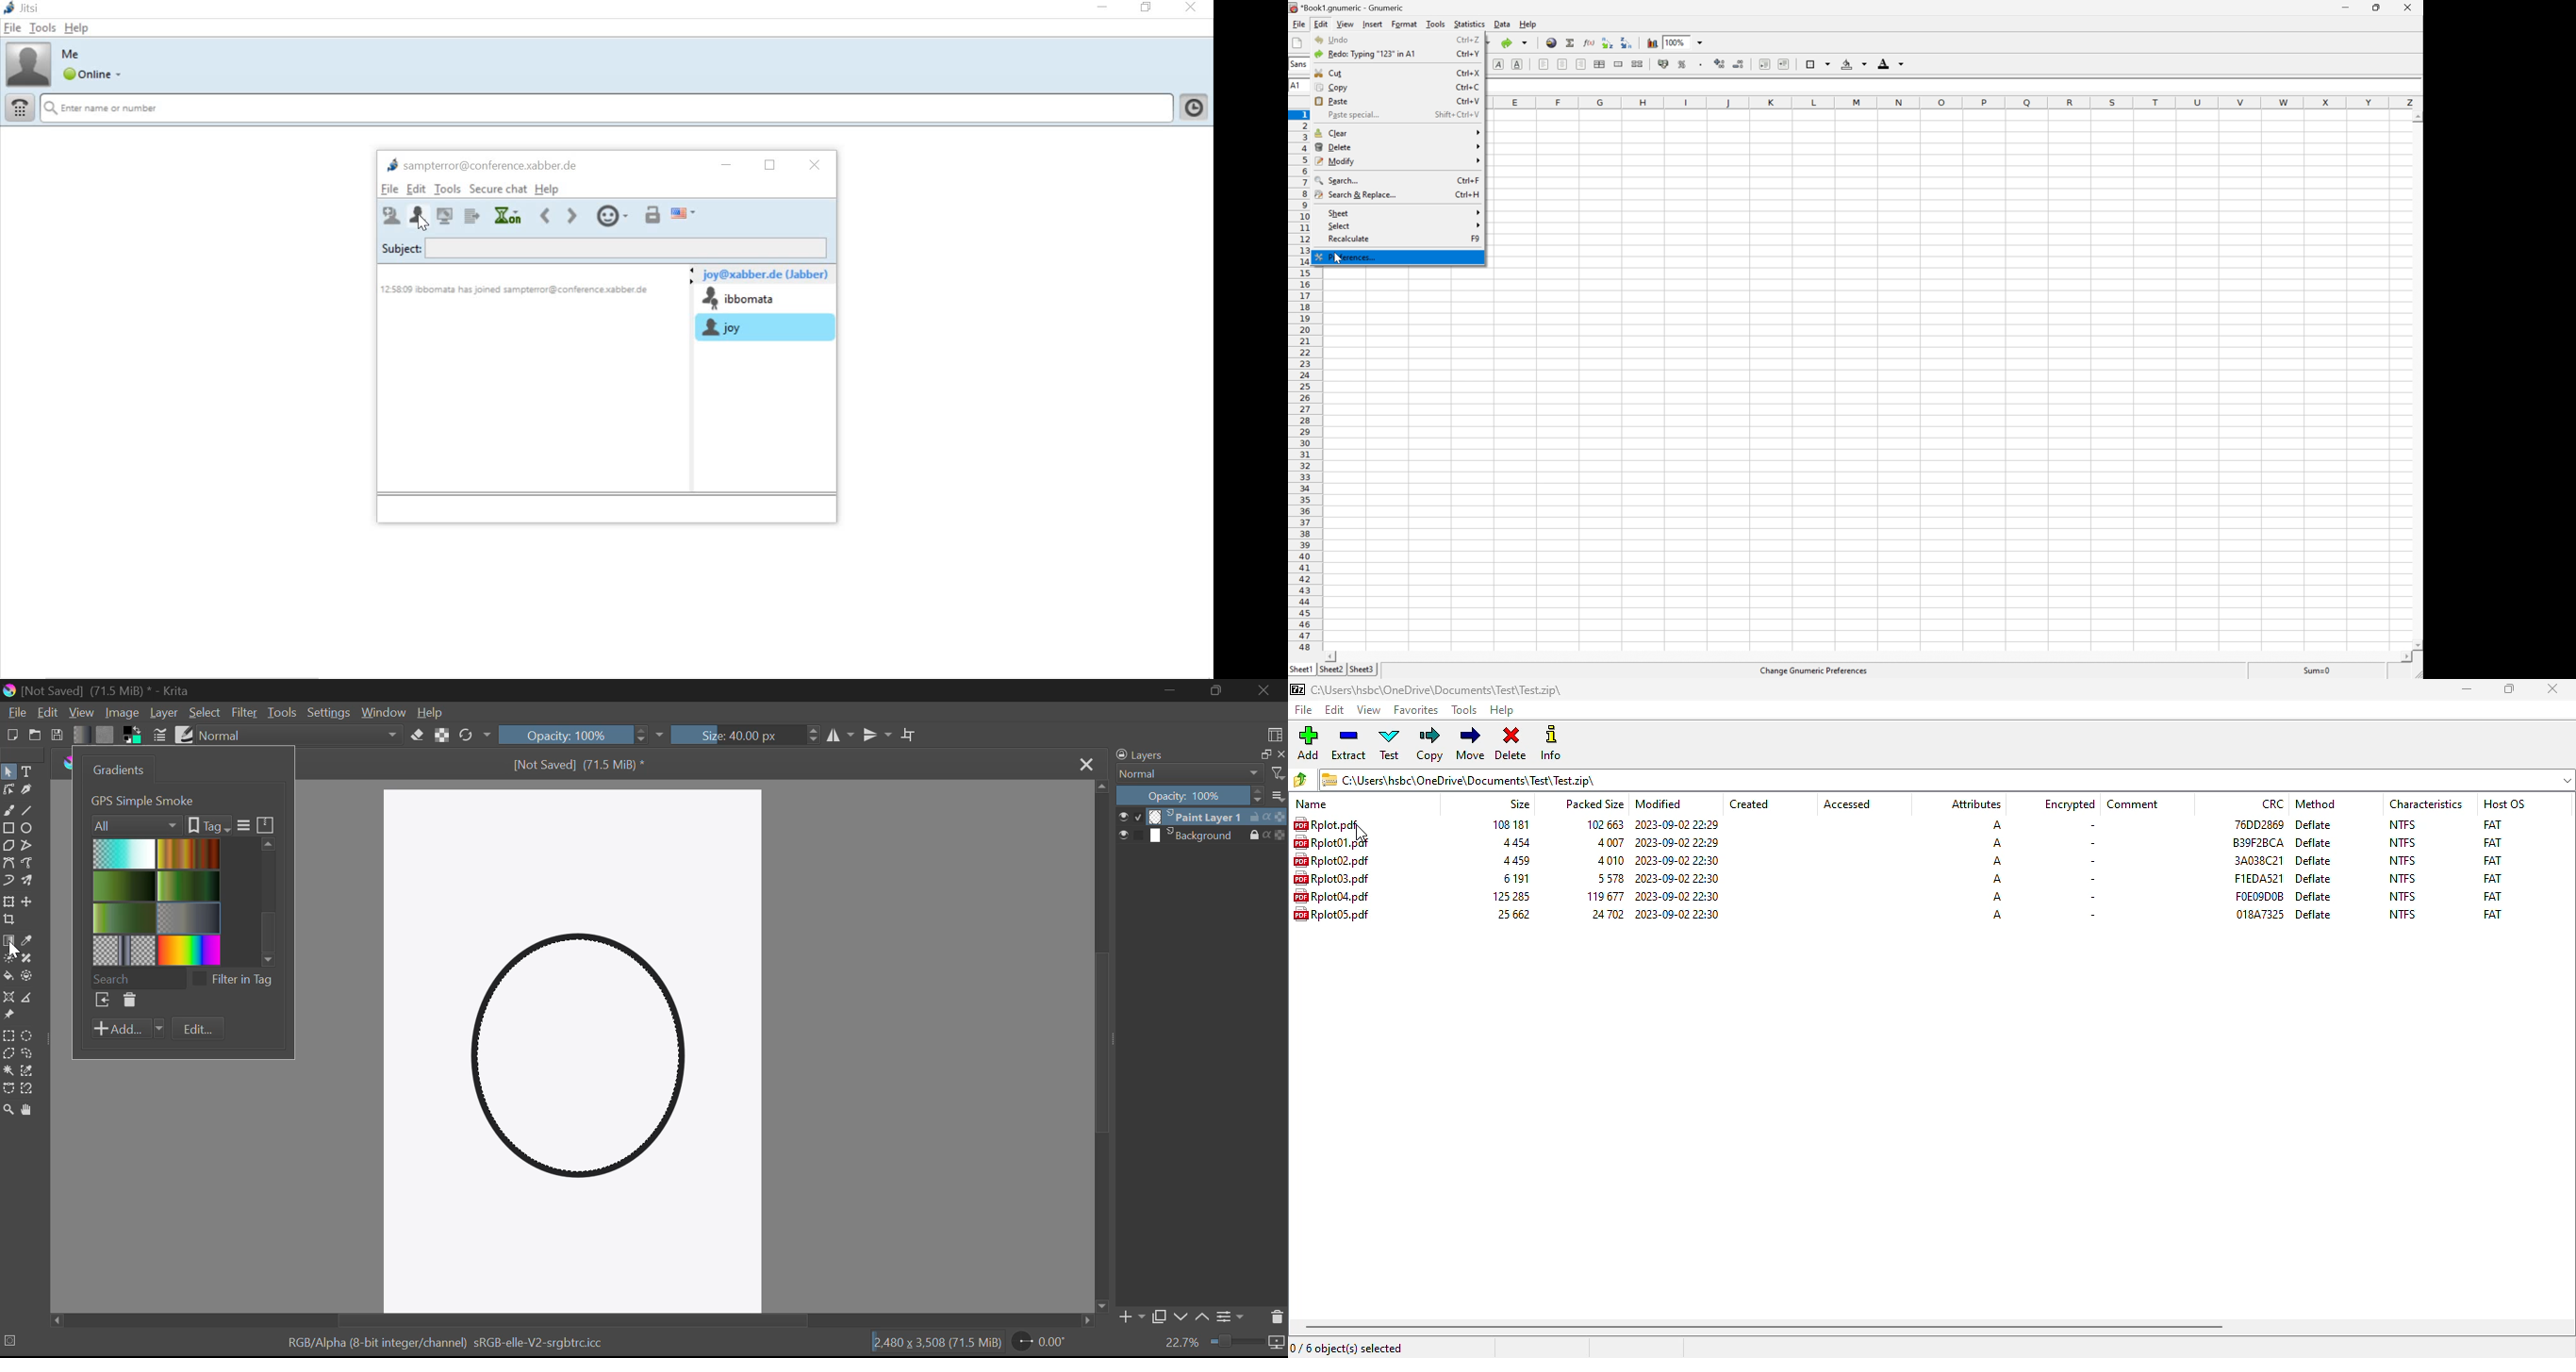 This screenshot has height=1372, width=2576. What do you see at coordinates (879, 737) in the screenshot?
I see `Horizontal Mirror Flip` at bounding box center [879, 737].